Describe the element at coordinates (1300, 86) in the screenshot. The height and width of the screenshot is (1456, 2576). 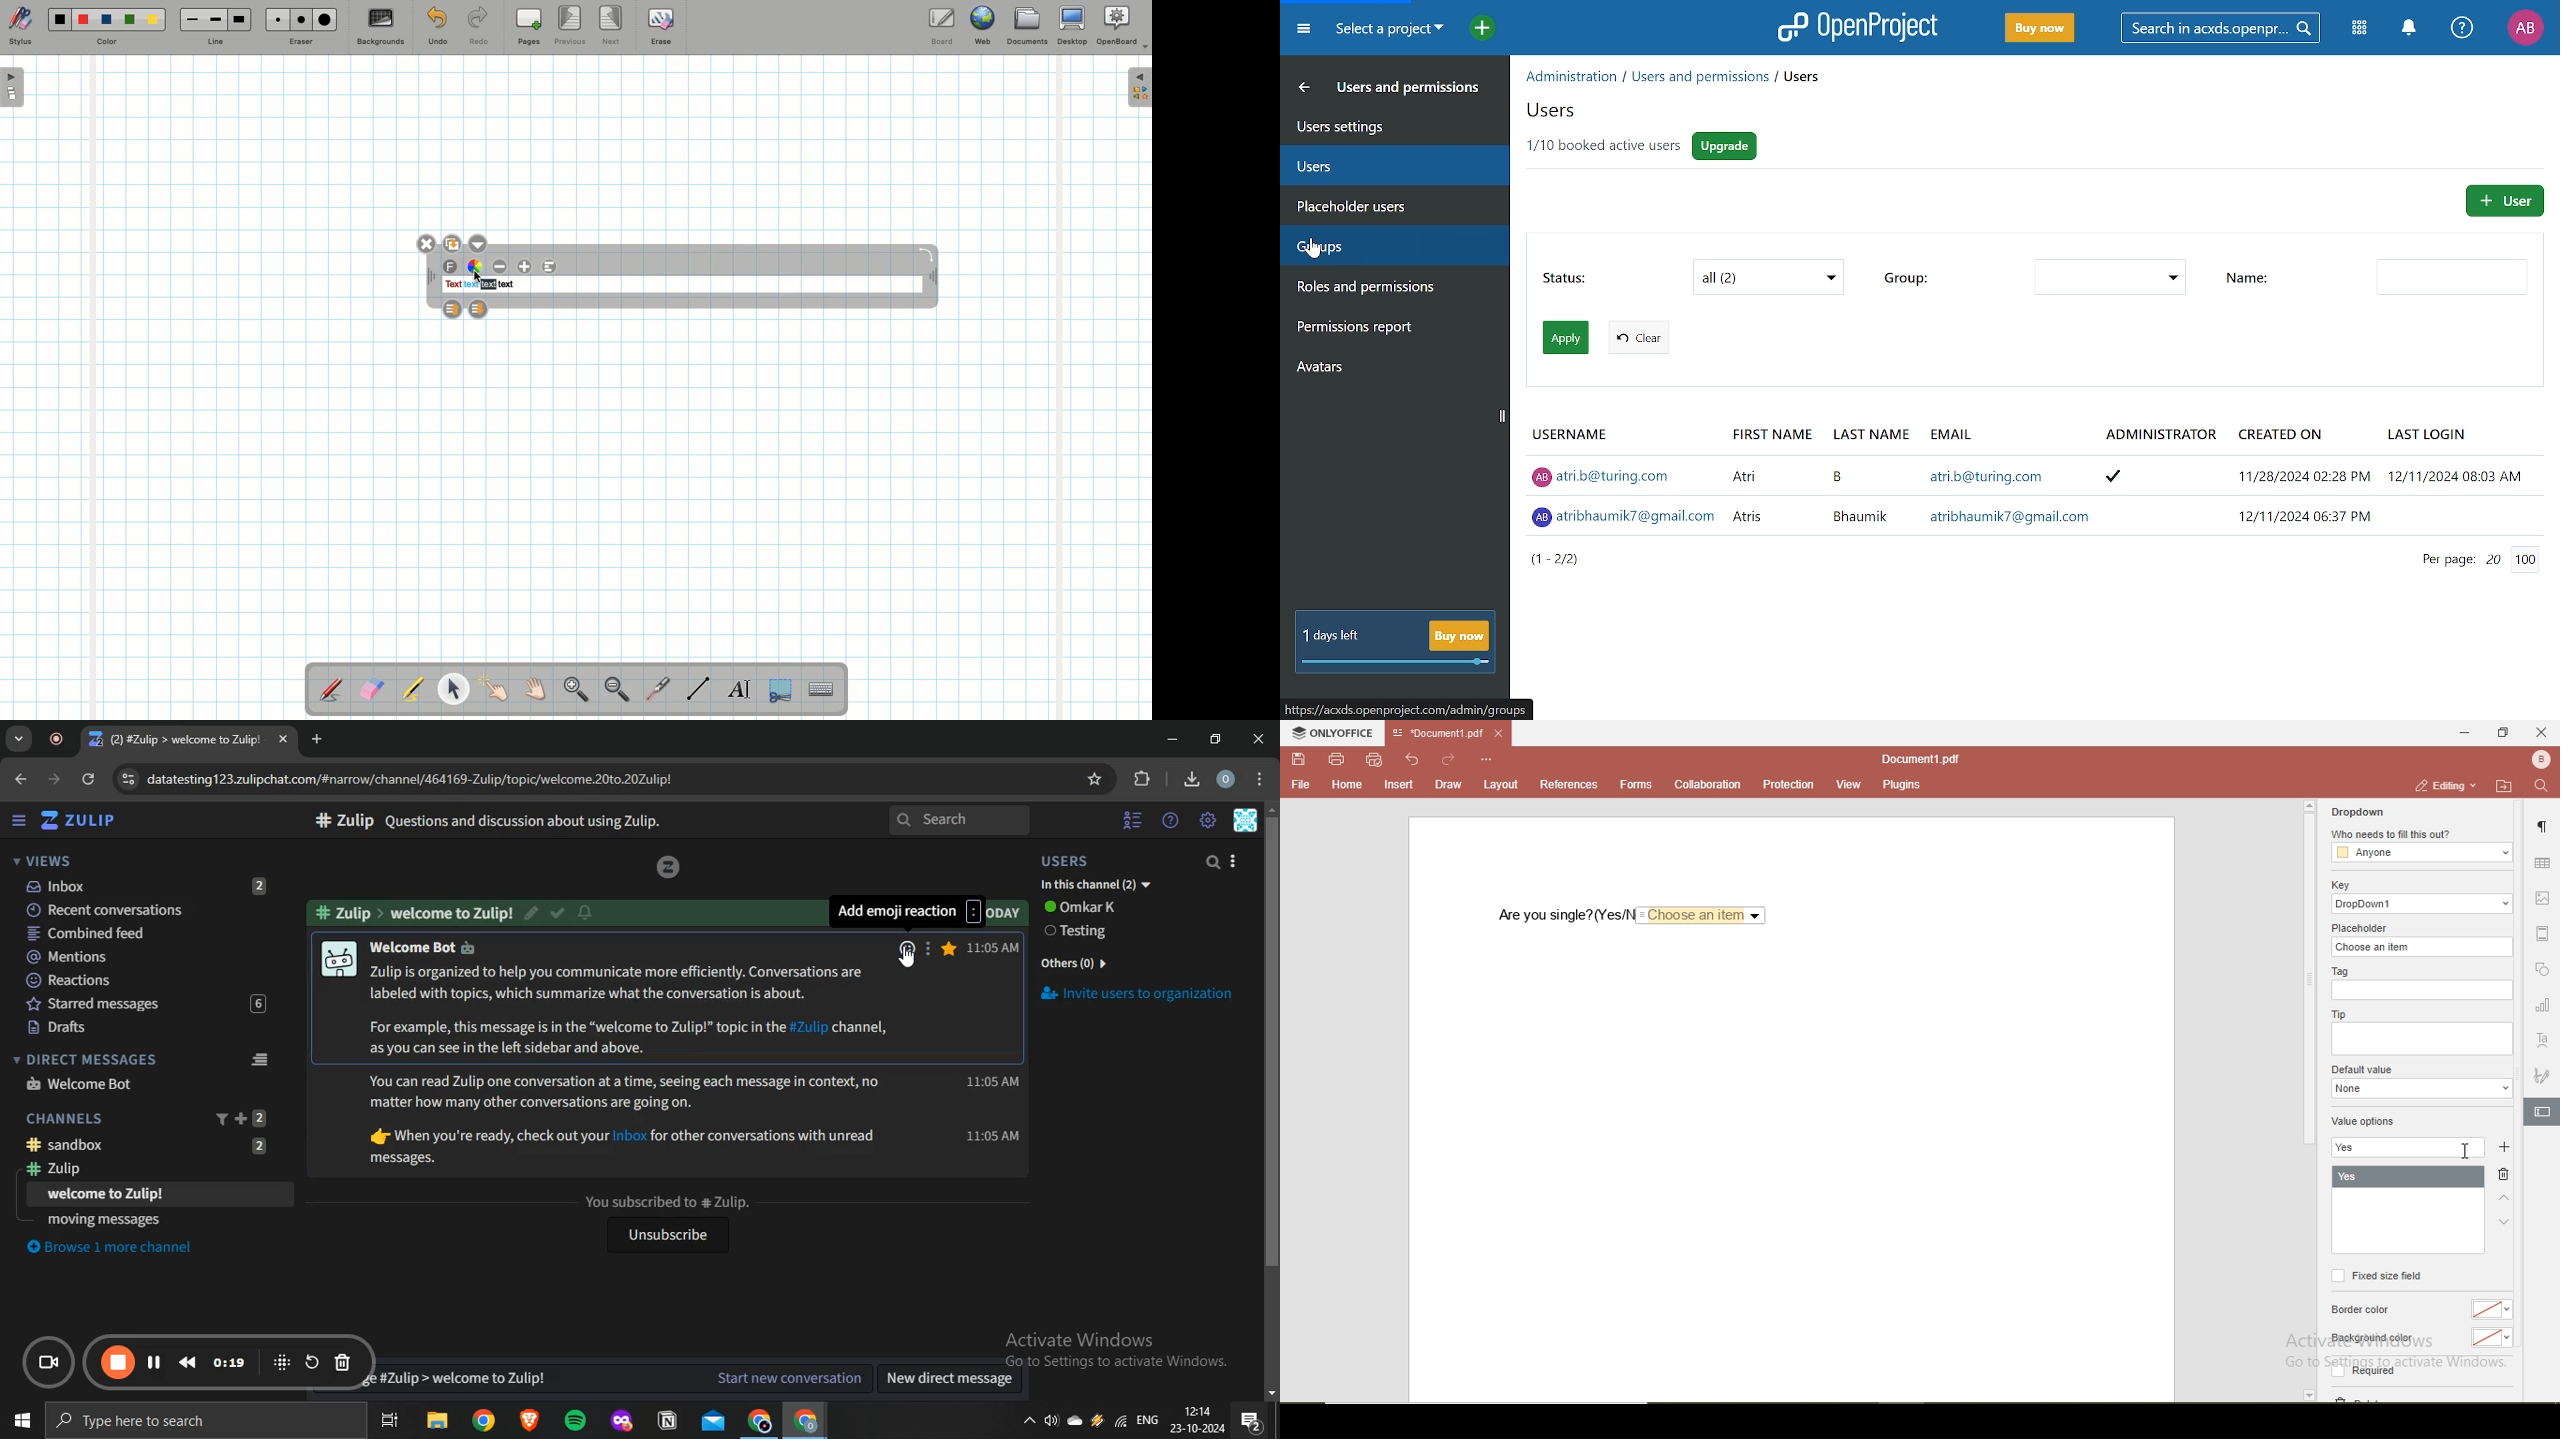
I see `MOve back` at that location.